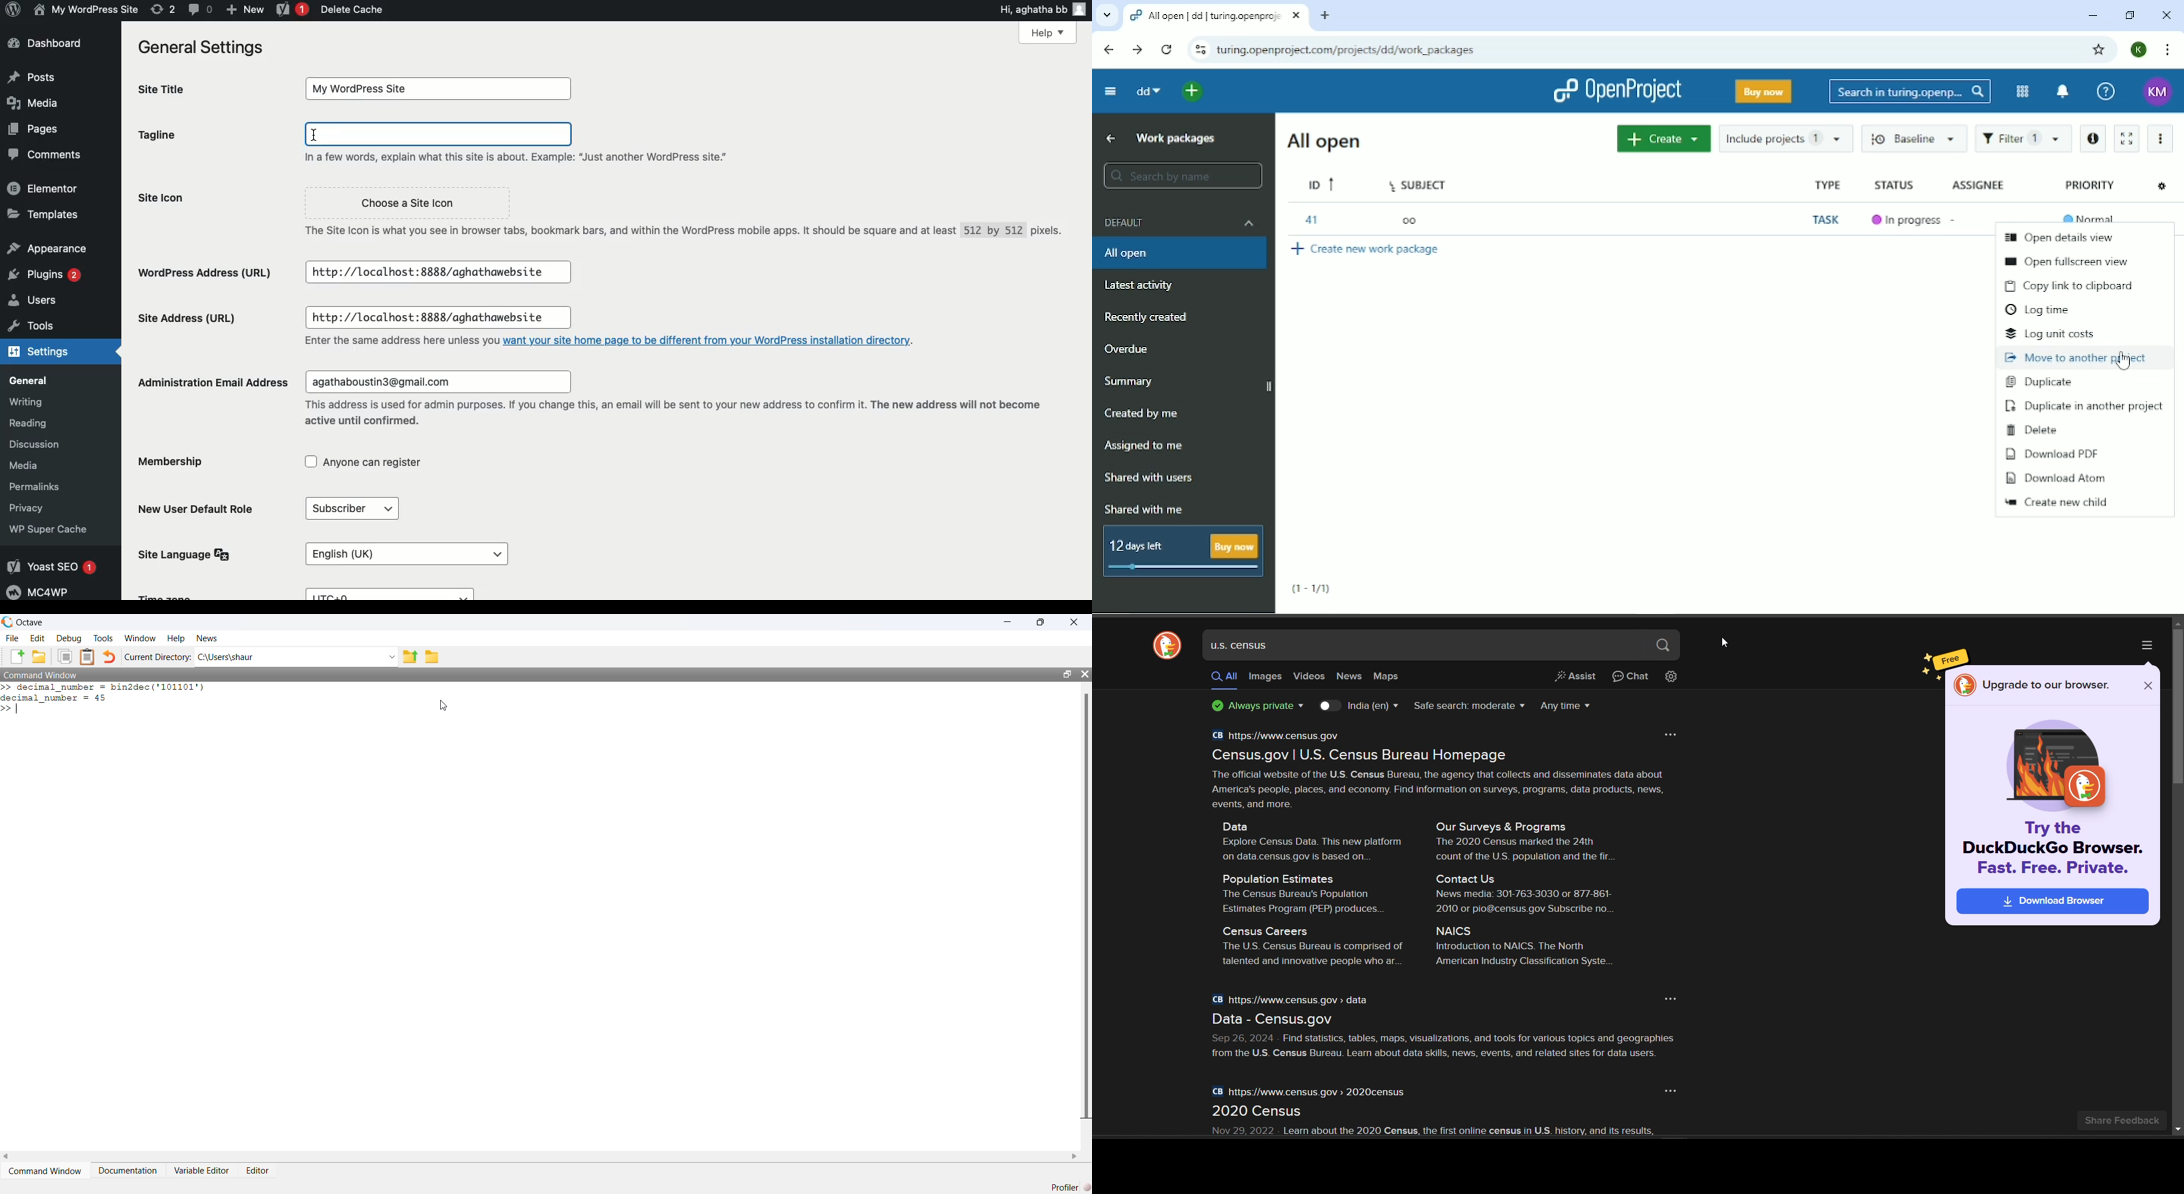  What do you see at coordinates (2118, 1121) in the screenshot?
I see `share feedback` at bounding box center [2118, 1121].